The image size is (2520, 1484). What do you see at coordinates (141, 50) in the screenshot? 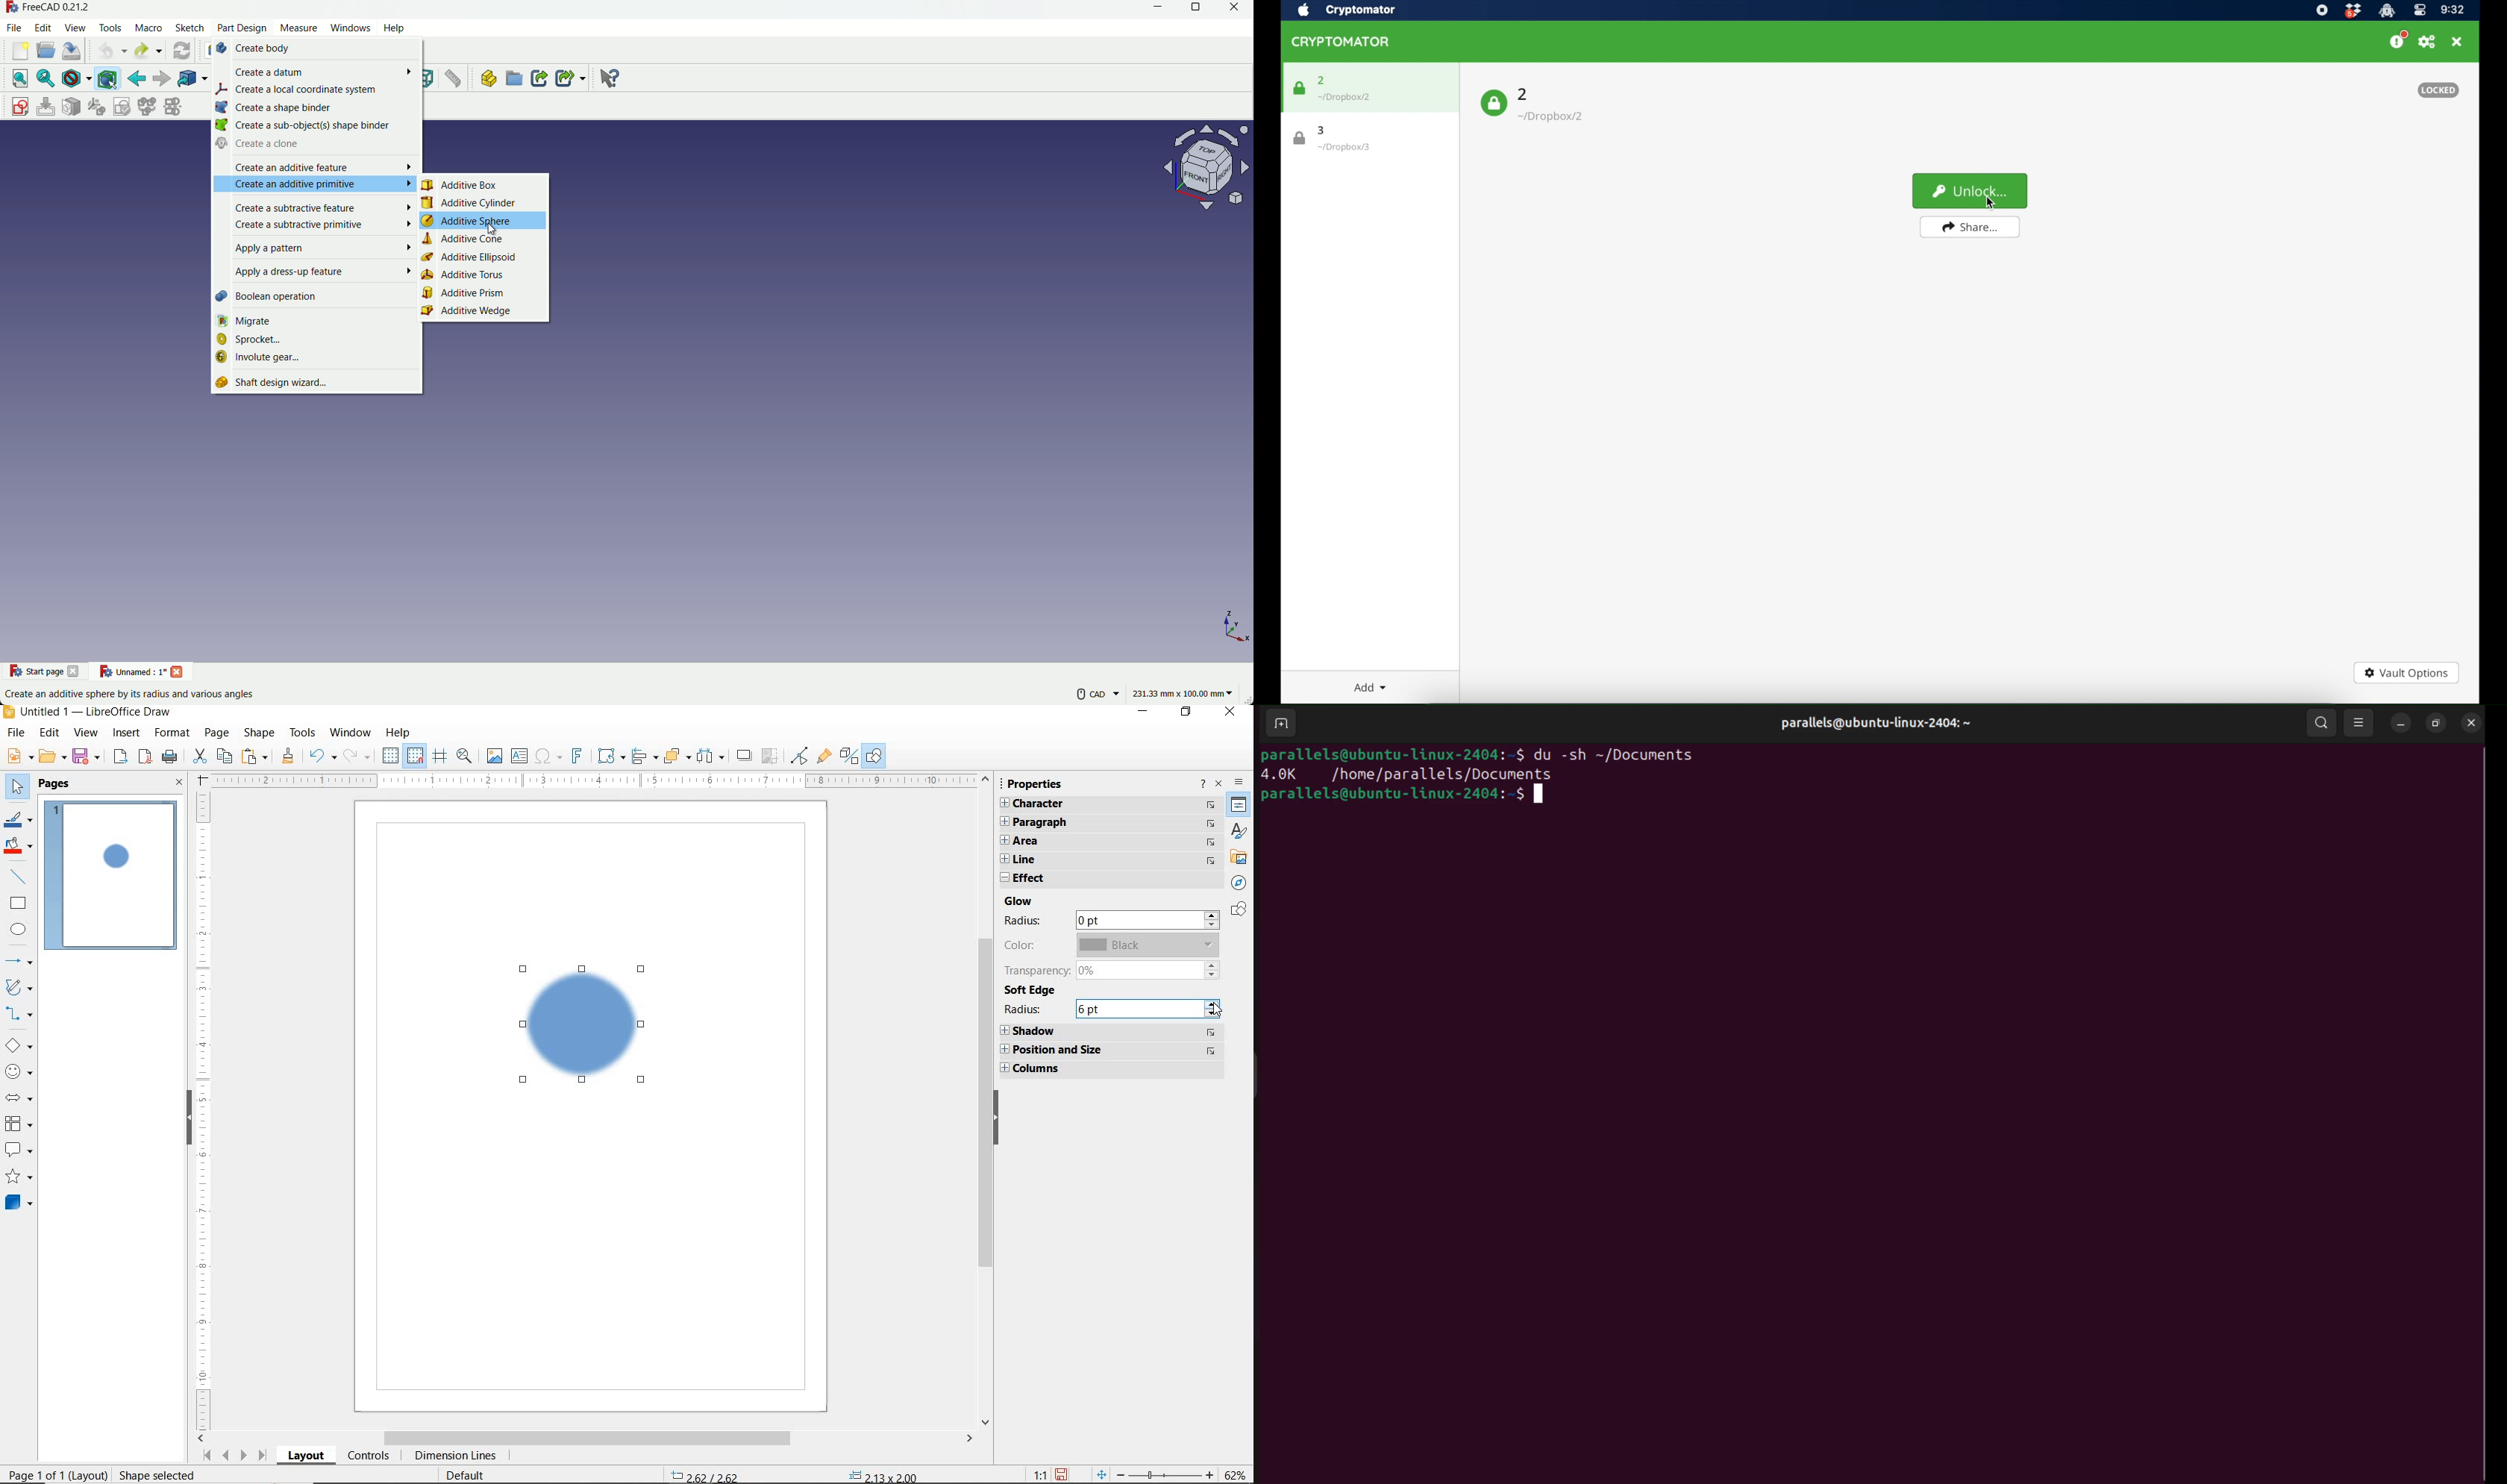
I see `redo` at bounding box center [141, 50].